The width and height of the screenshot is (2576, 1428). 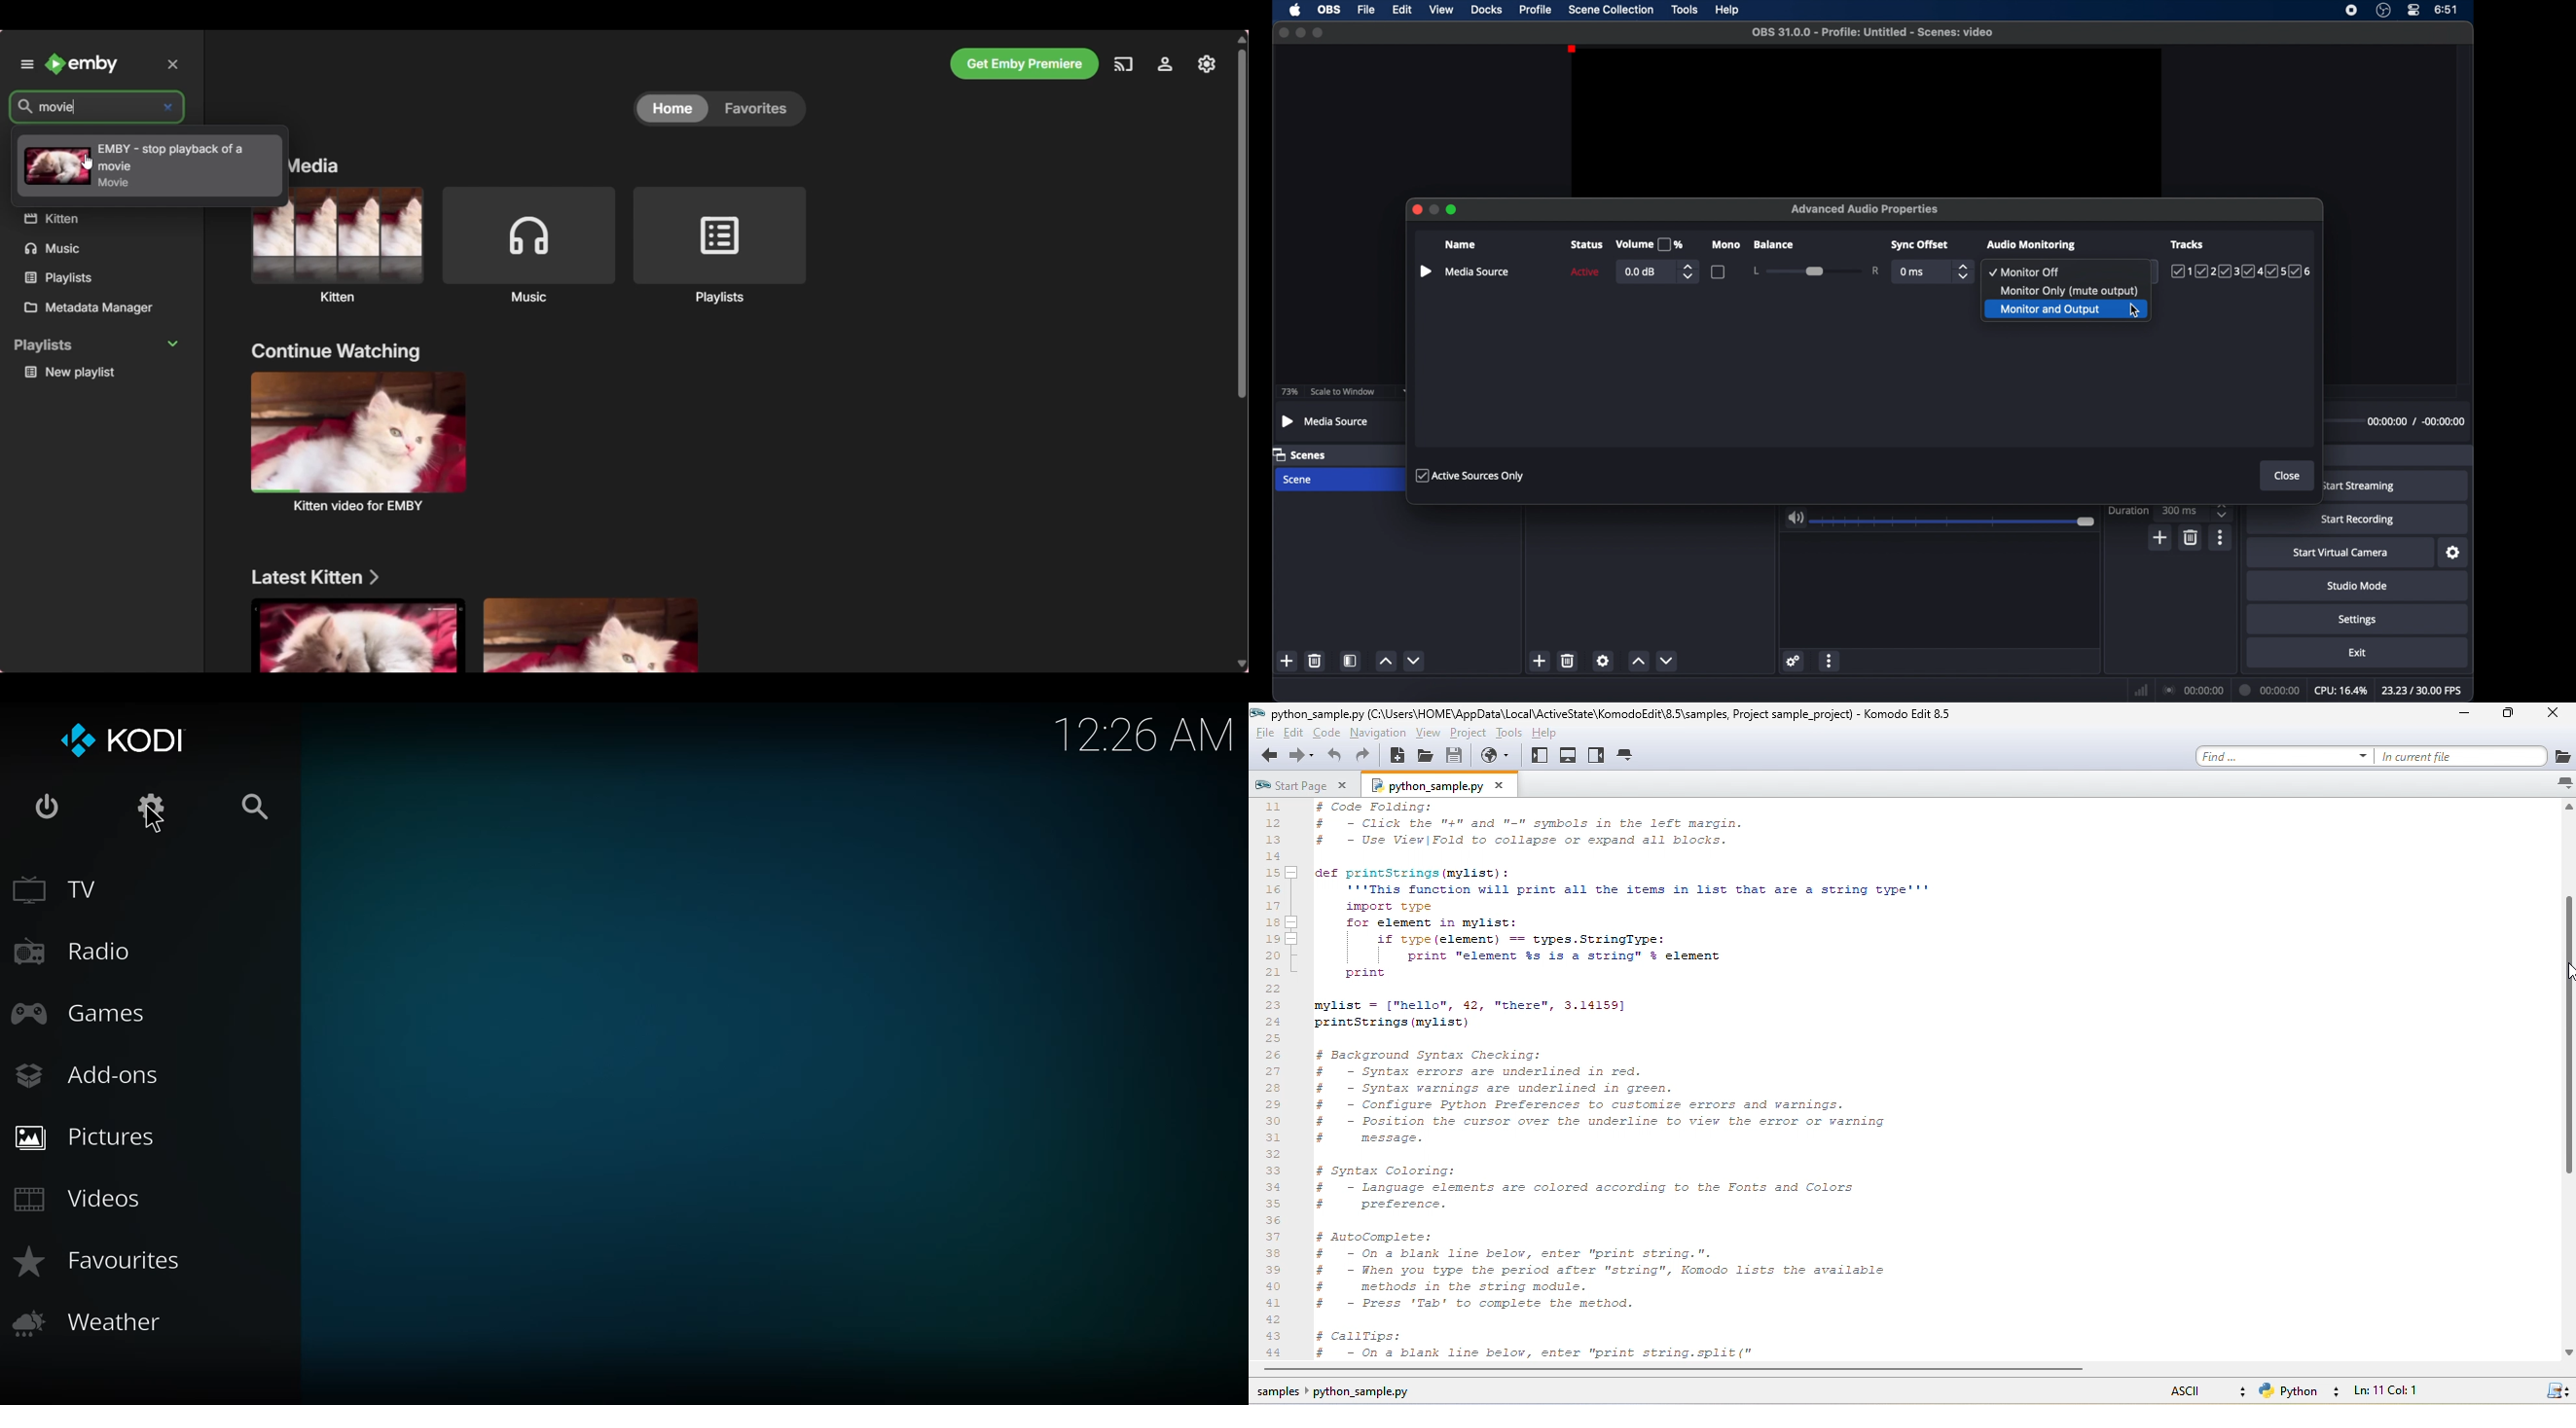 I want to click on fps, so click(x=2423, y=691).